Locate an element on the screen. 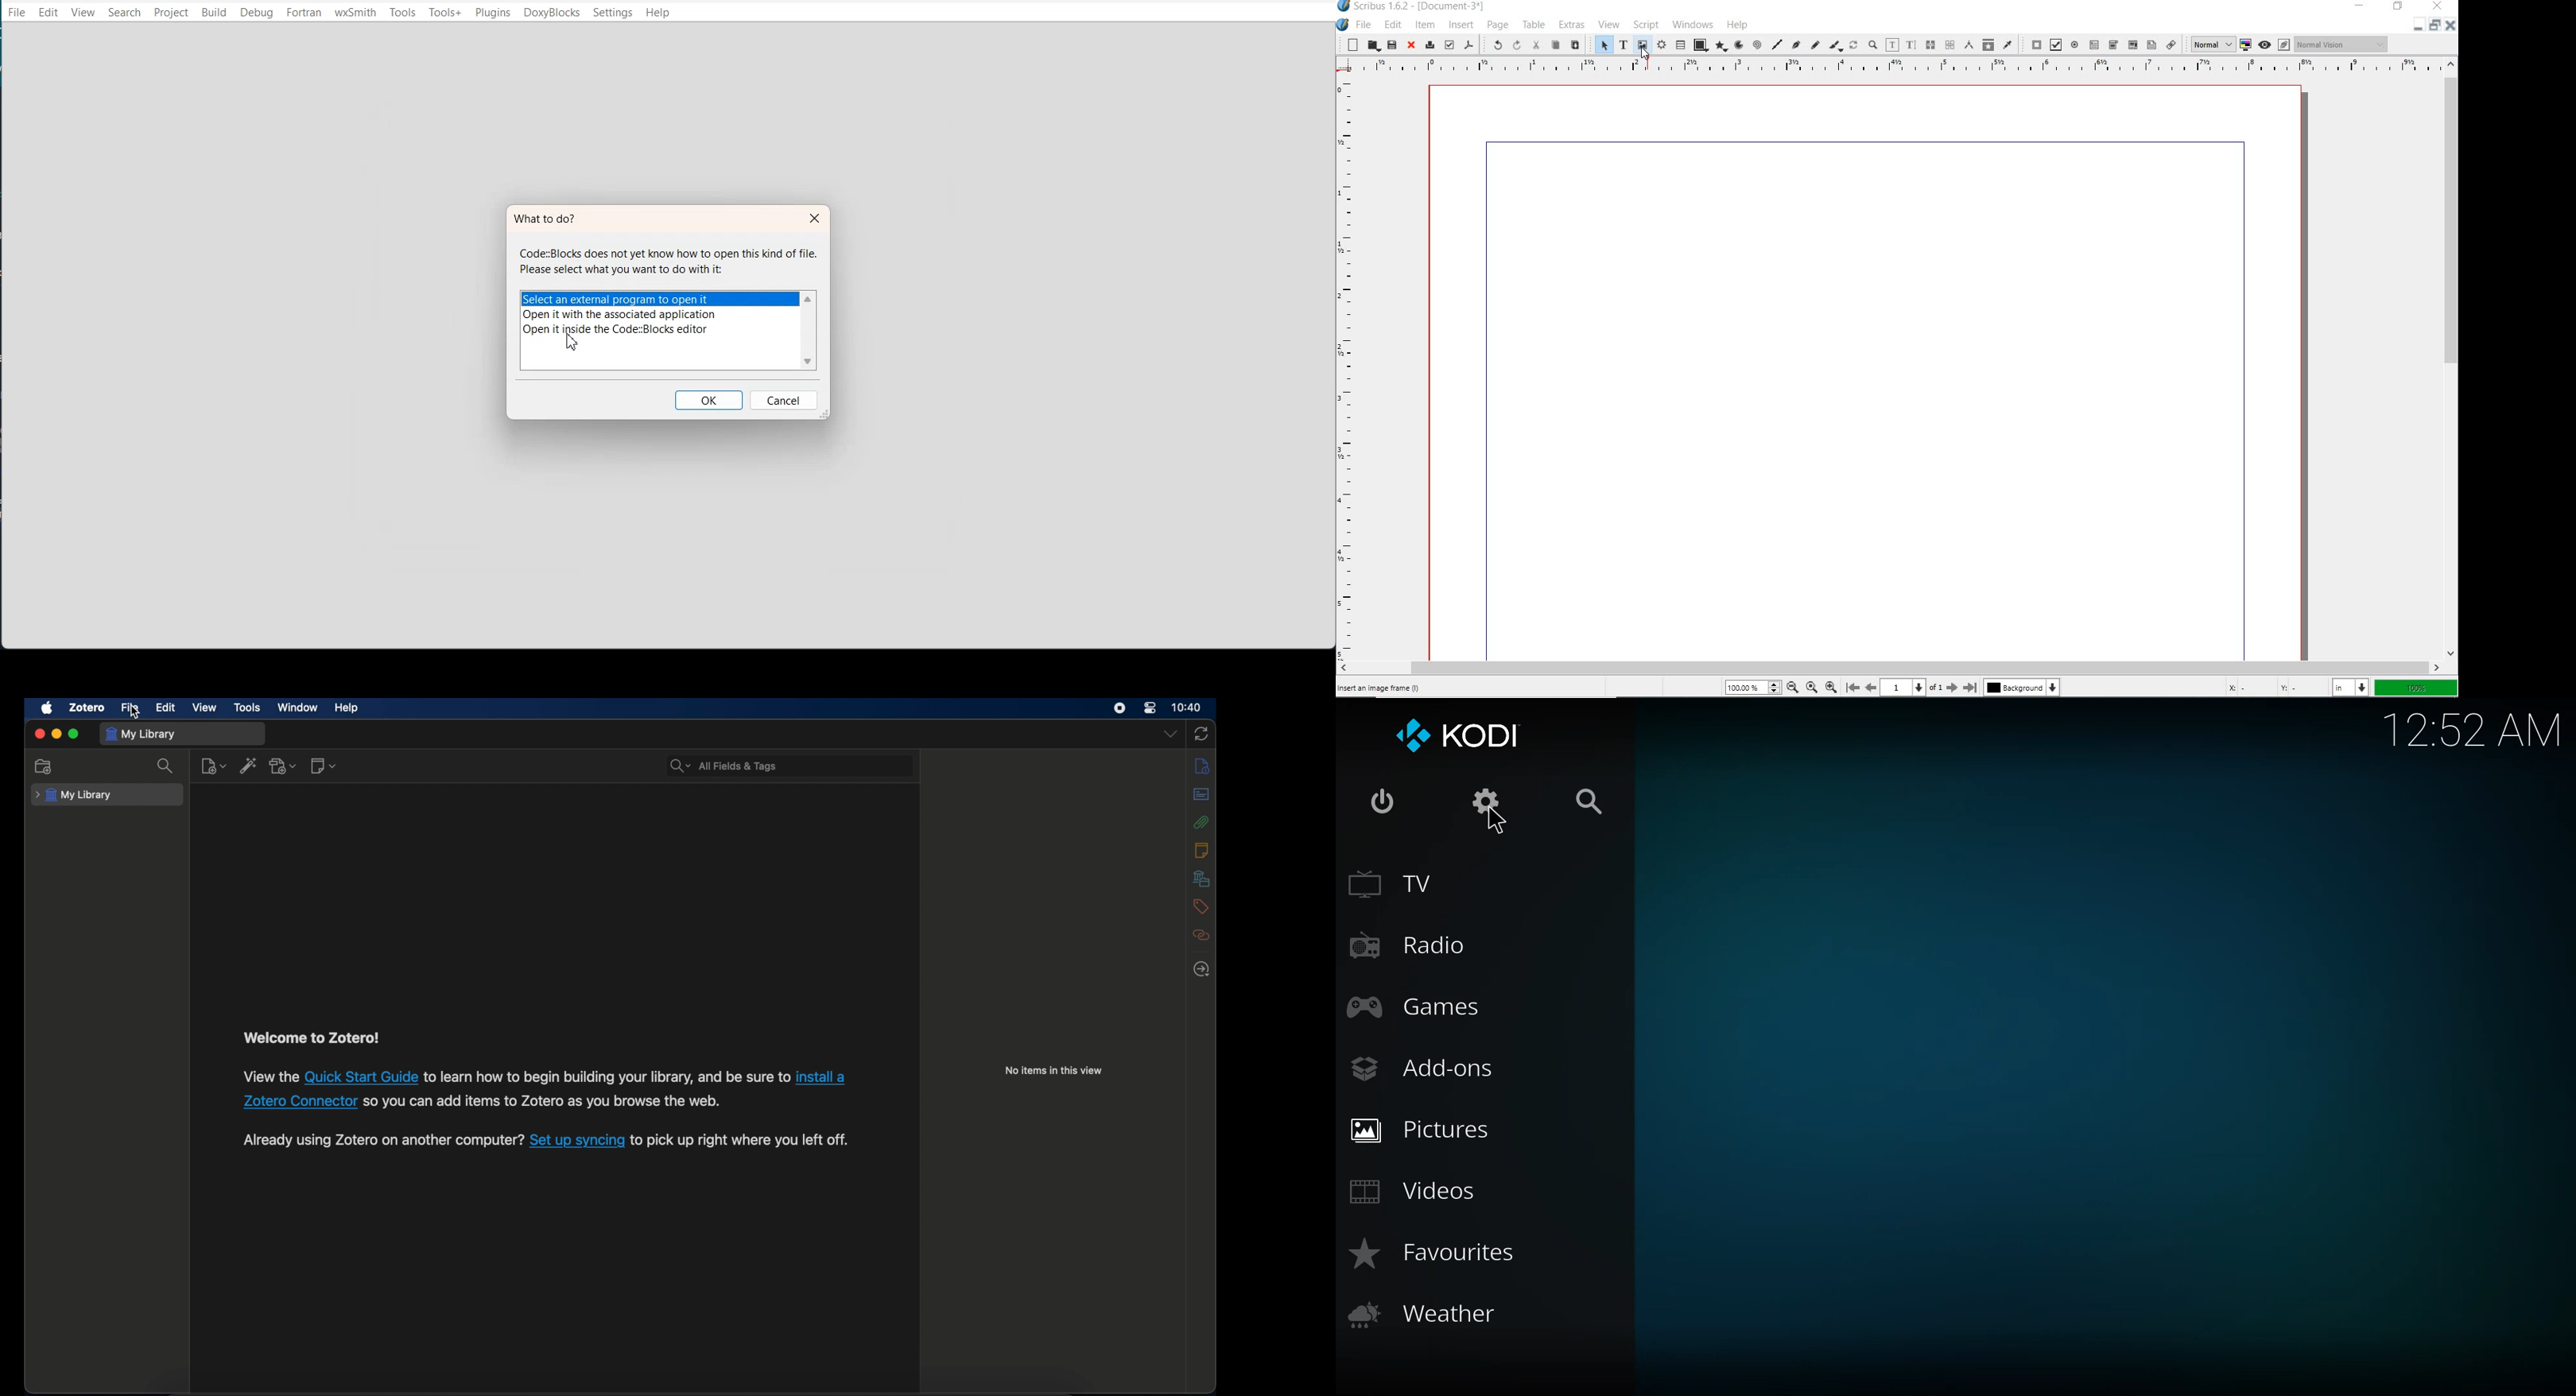  Close is located at coordinates (816, 219).